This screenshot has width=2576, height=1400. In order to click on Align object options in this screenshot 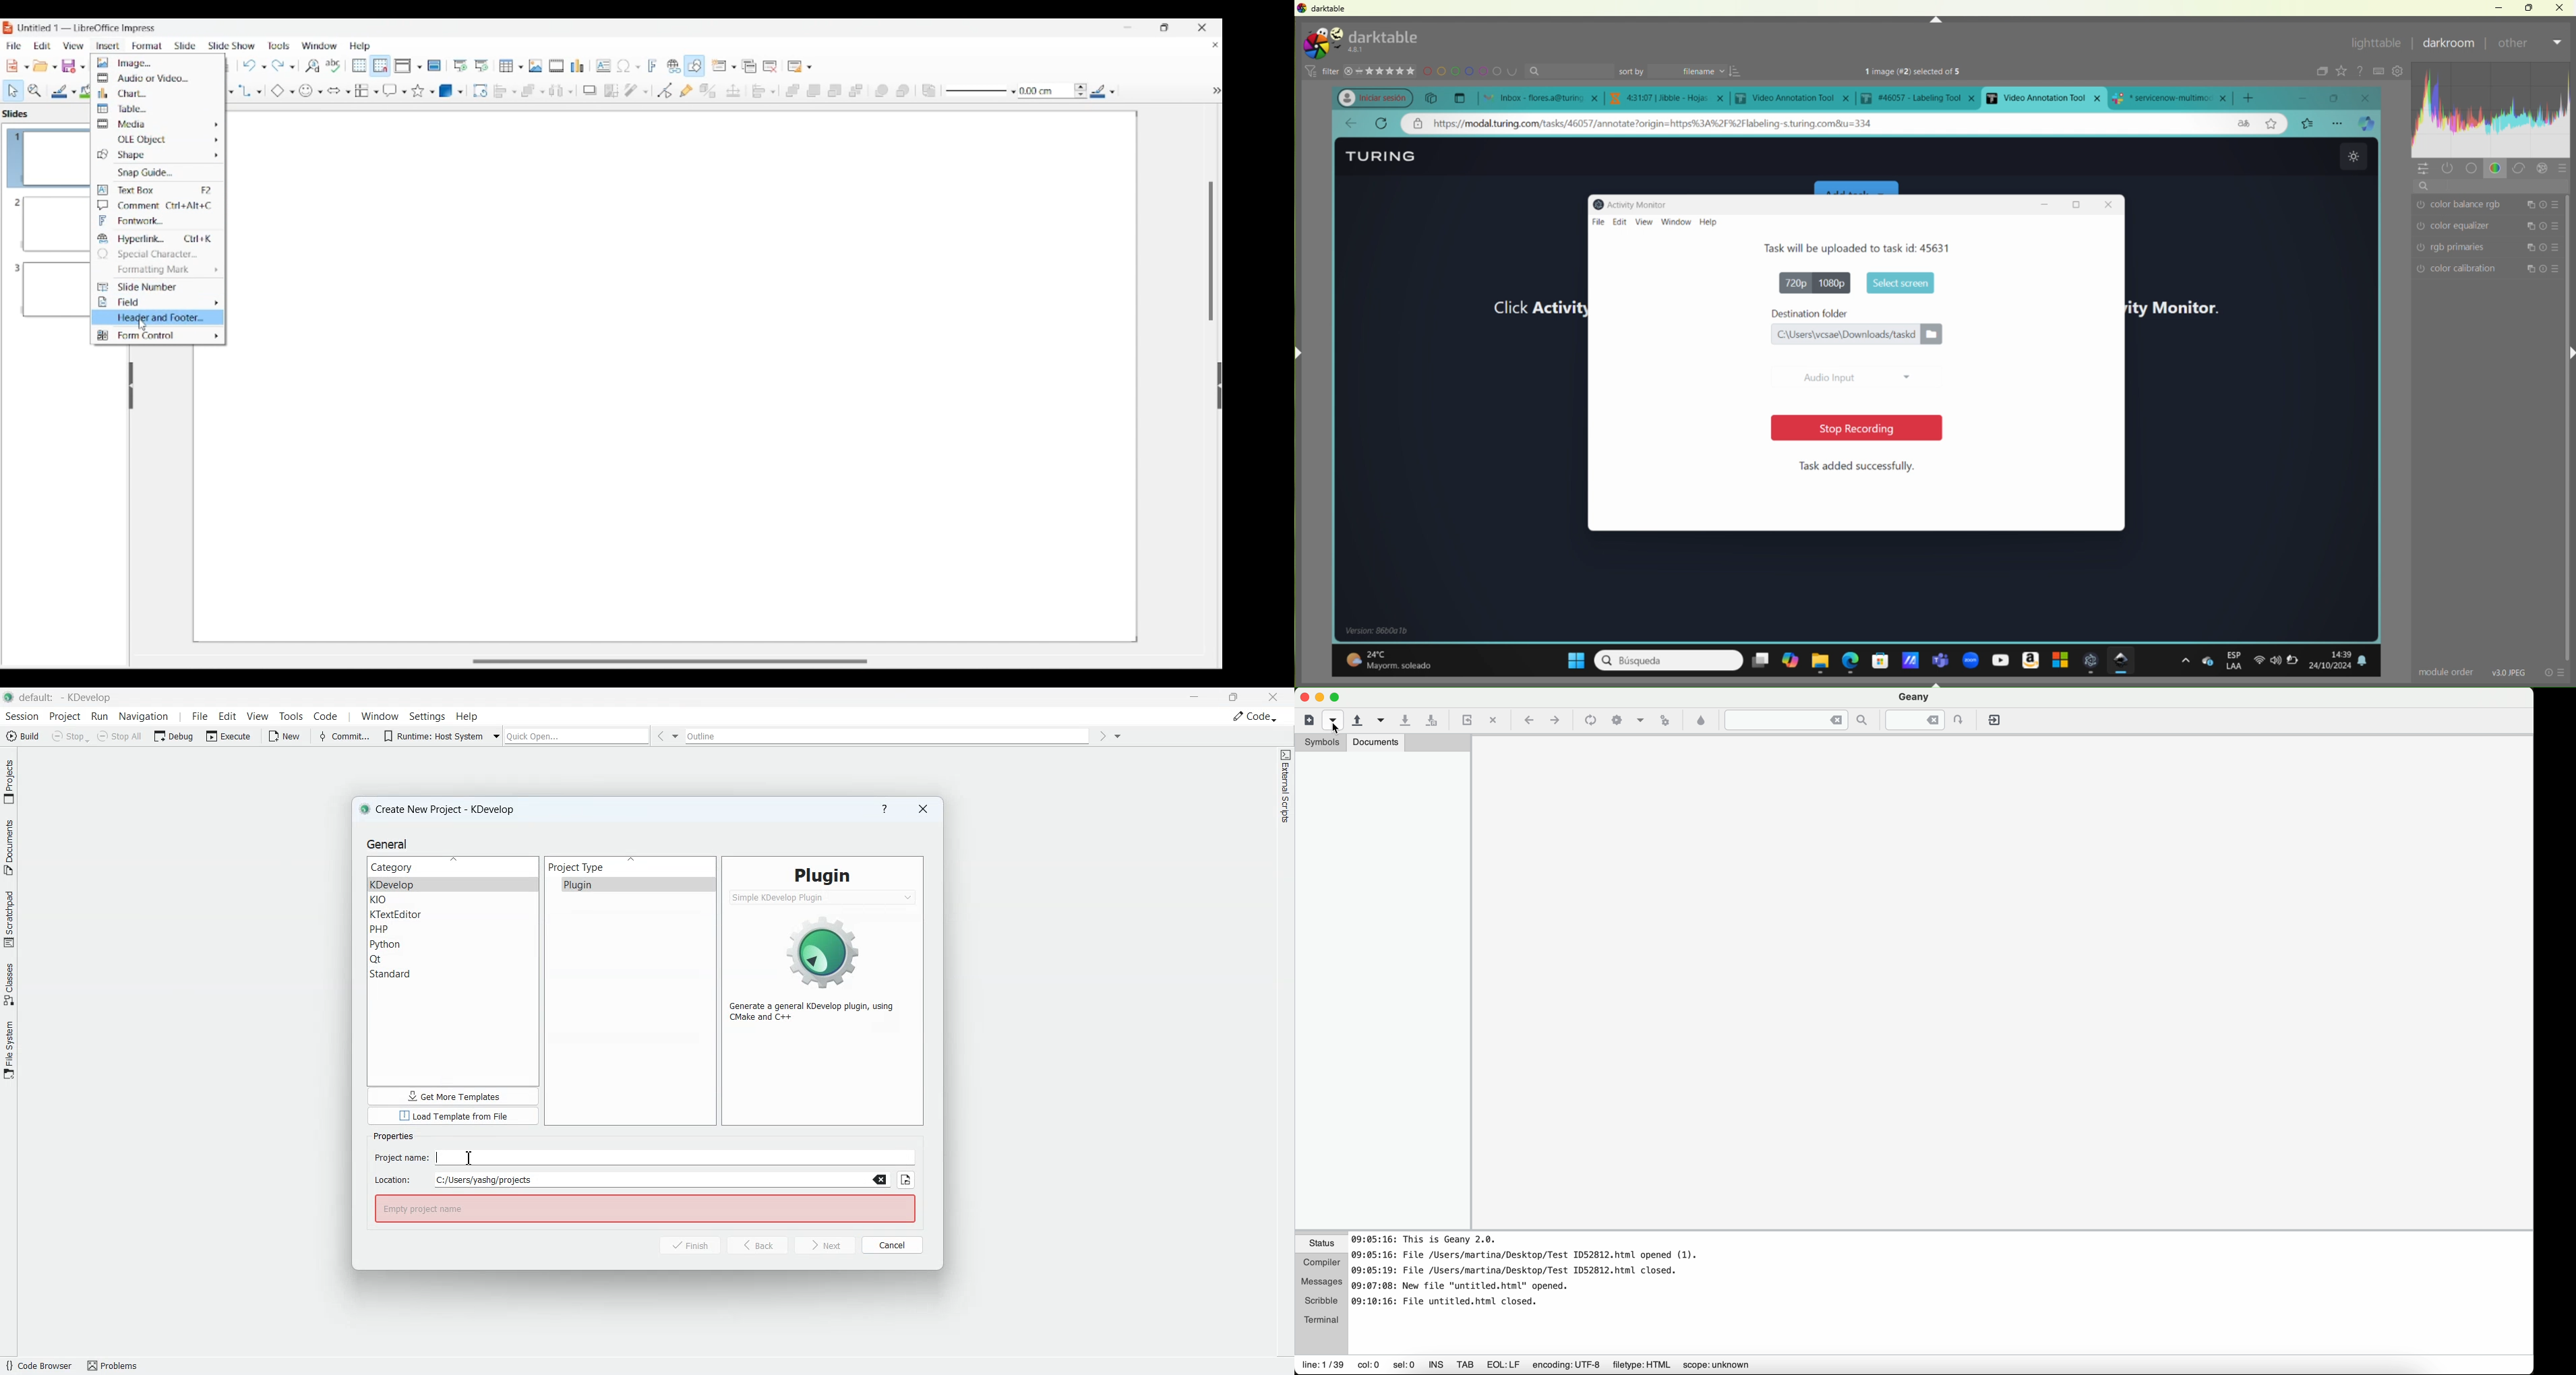, I will do `click(506, 92)`.